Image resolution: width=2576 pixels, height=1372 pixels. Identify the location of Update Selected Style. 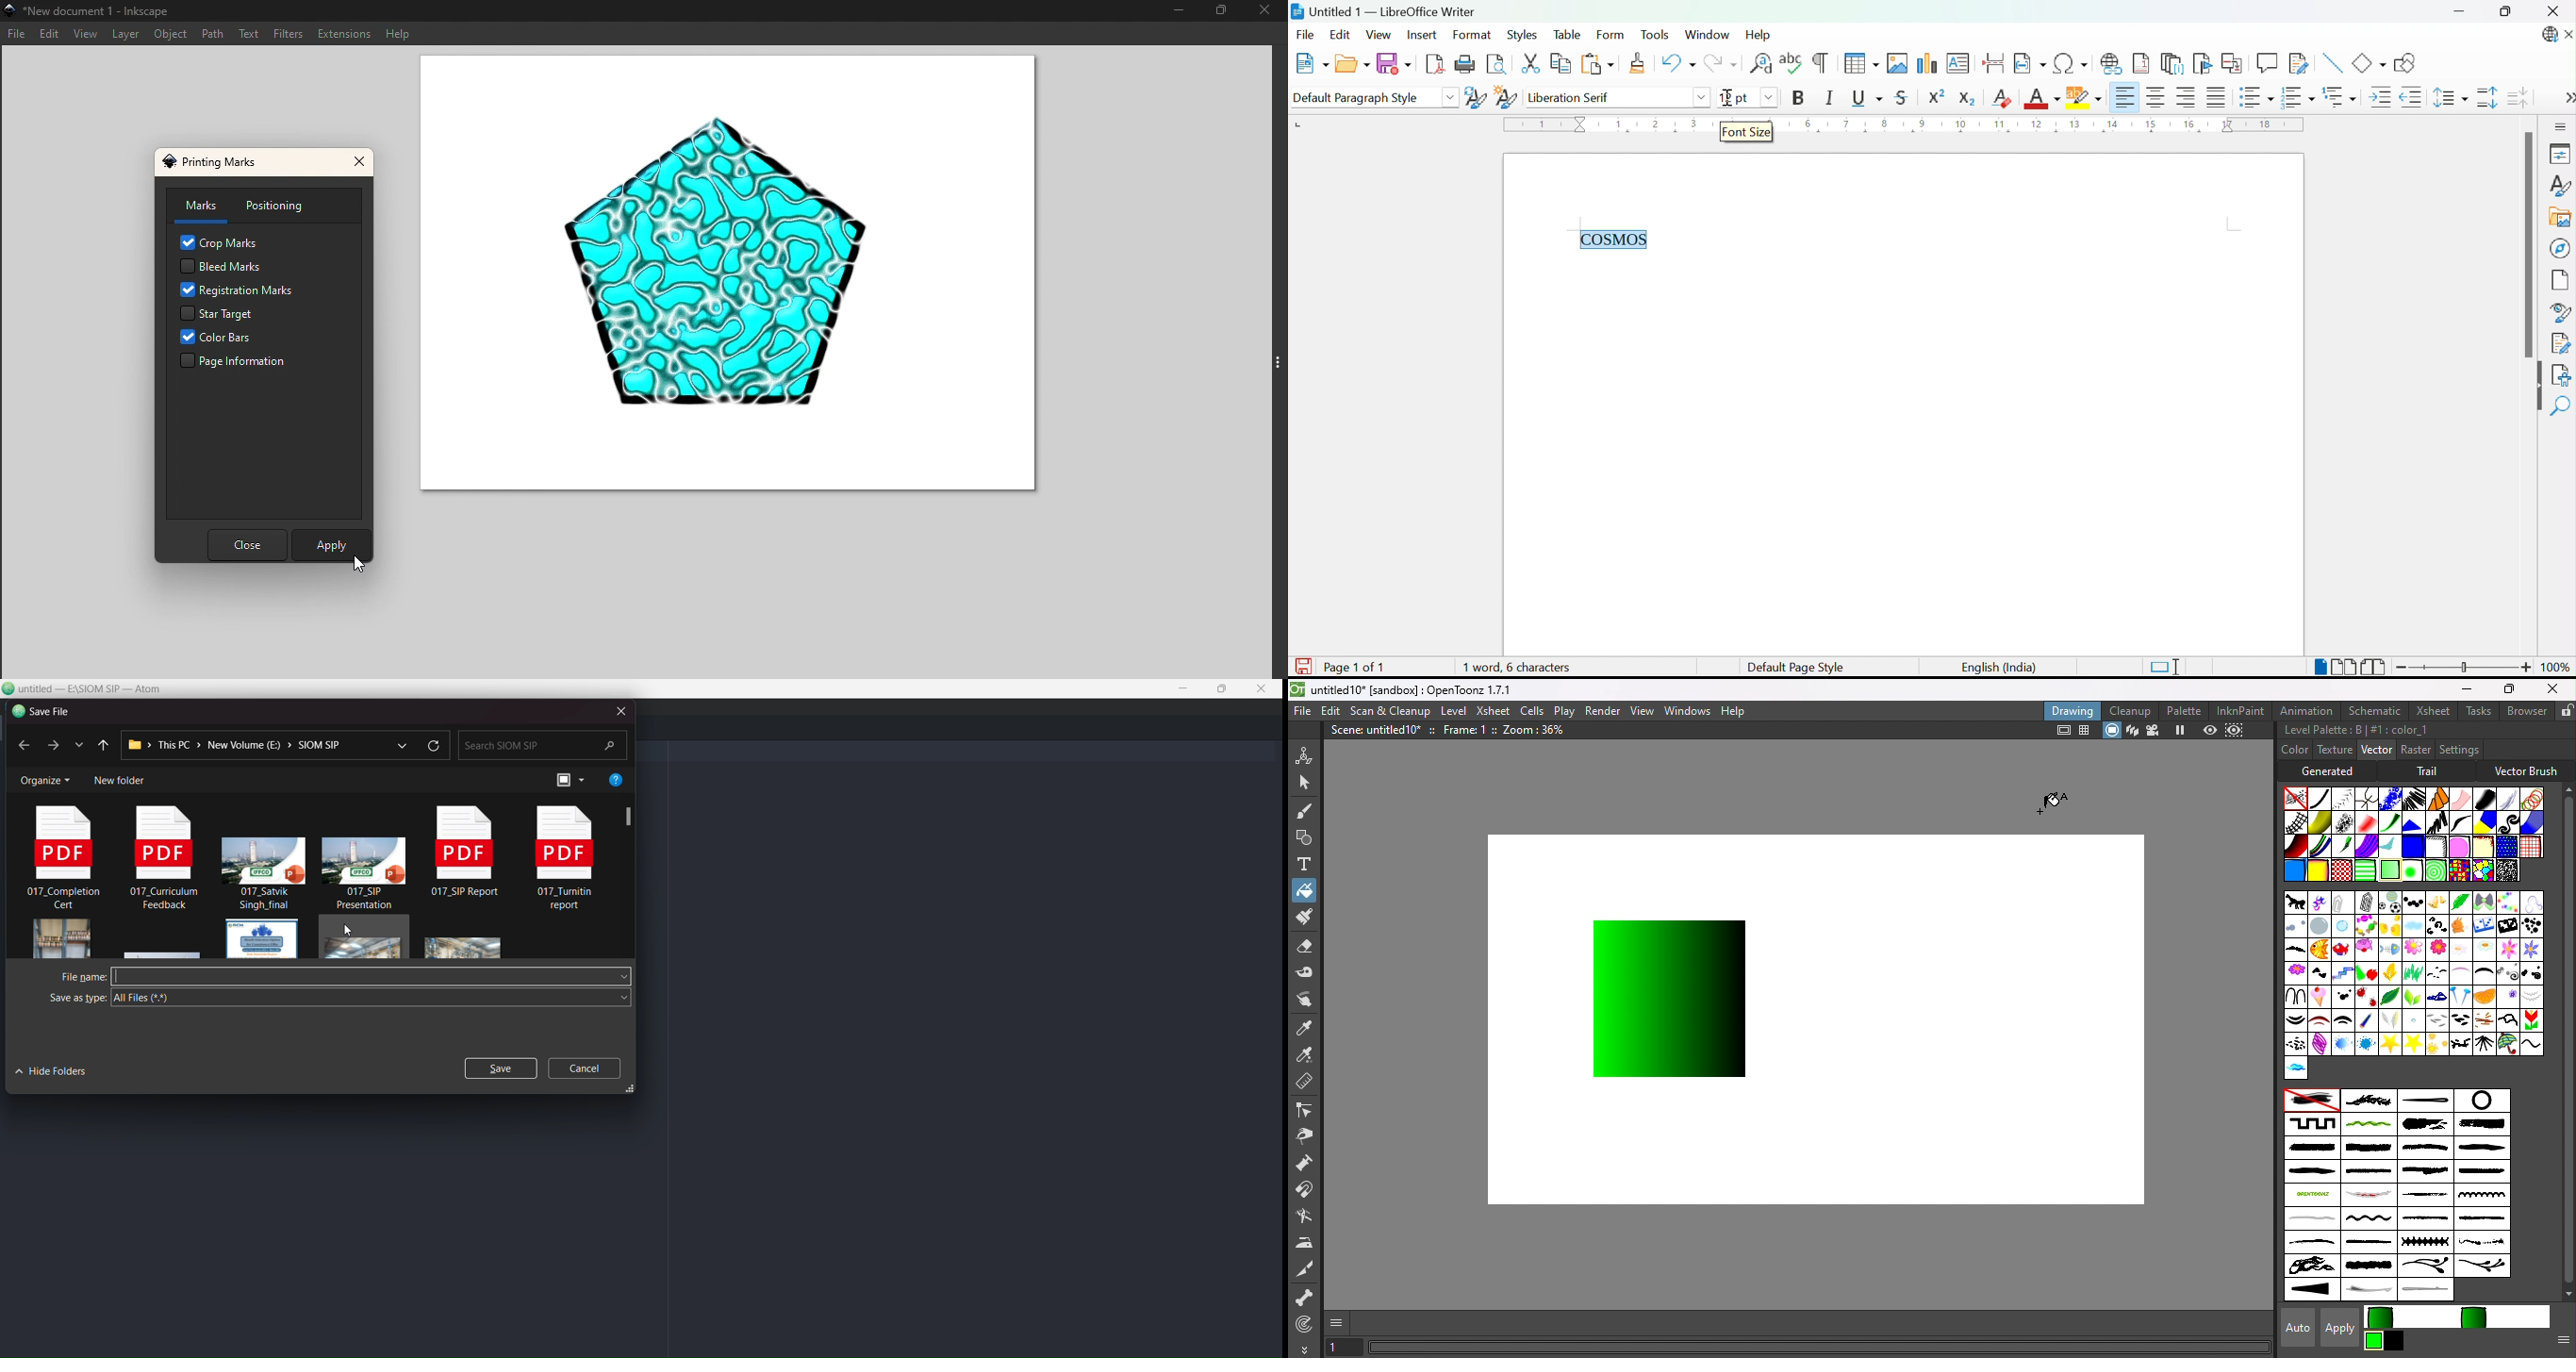
(1474, 97).